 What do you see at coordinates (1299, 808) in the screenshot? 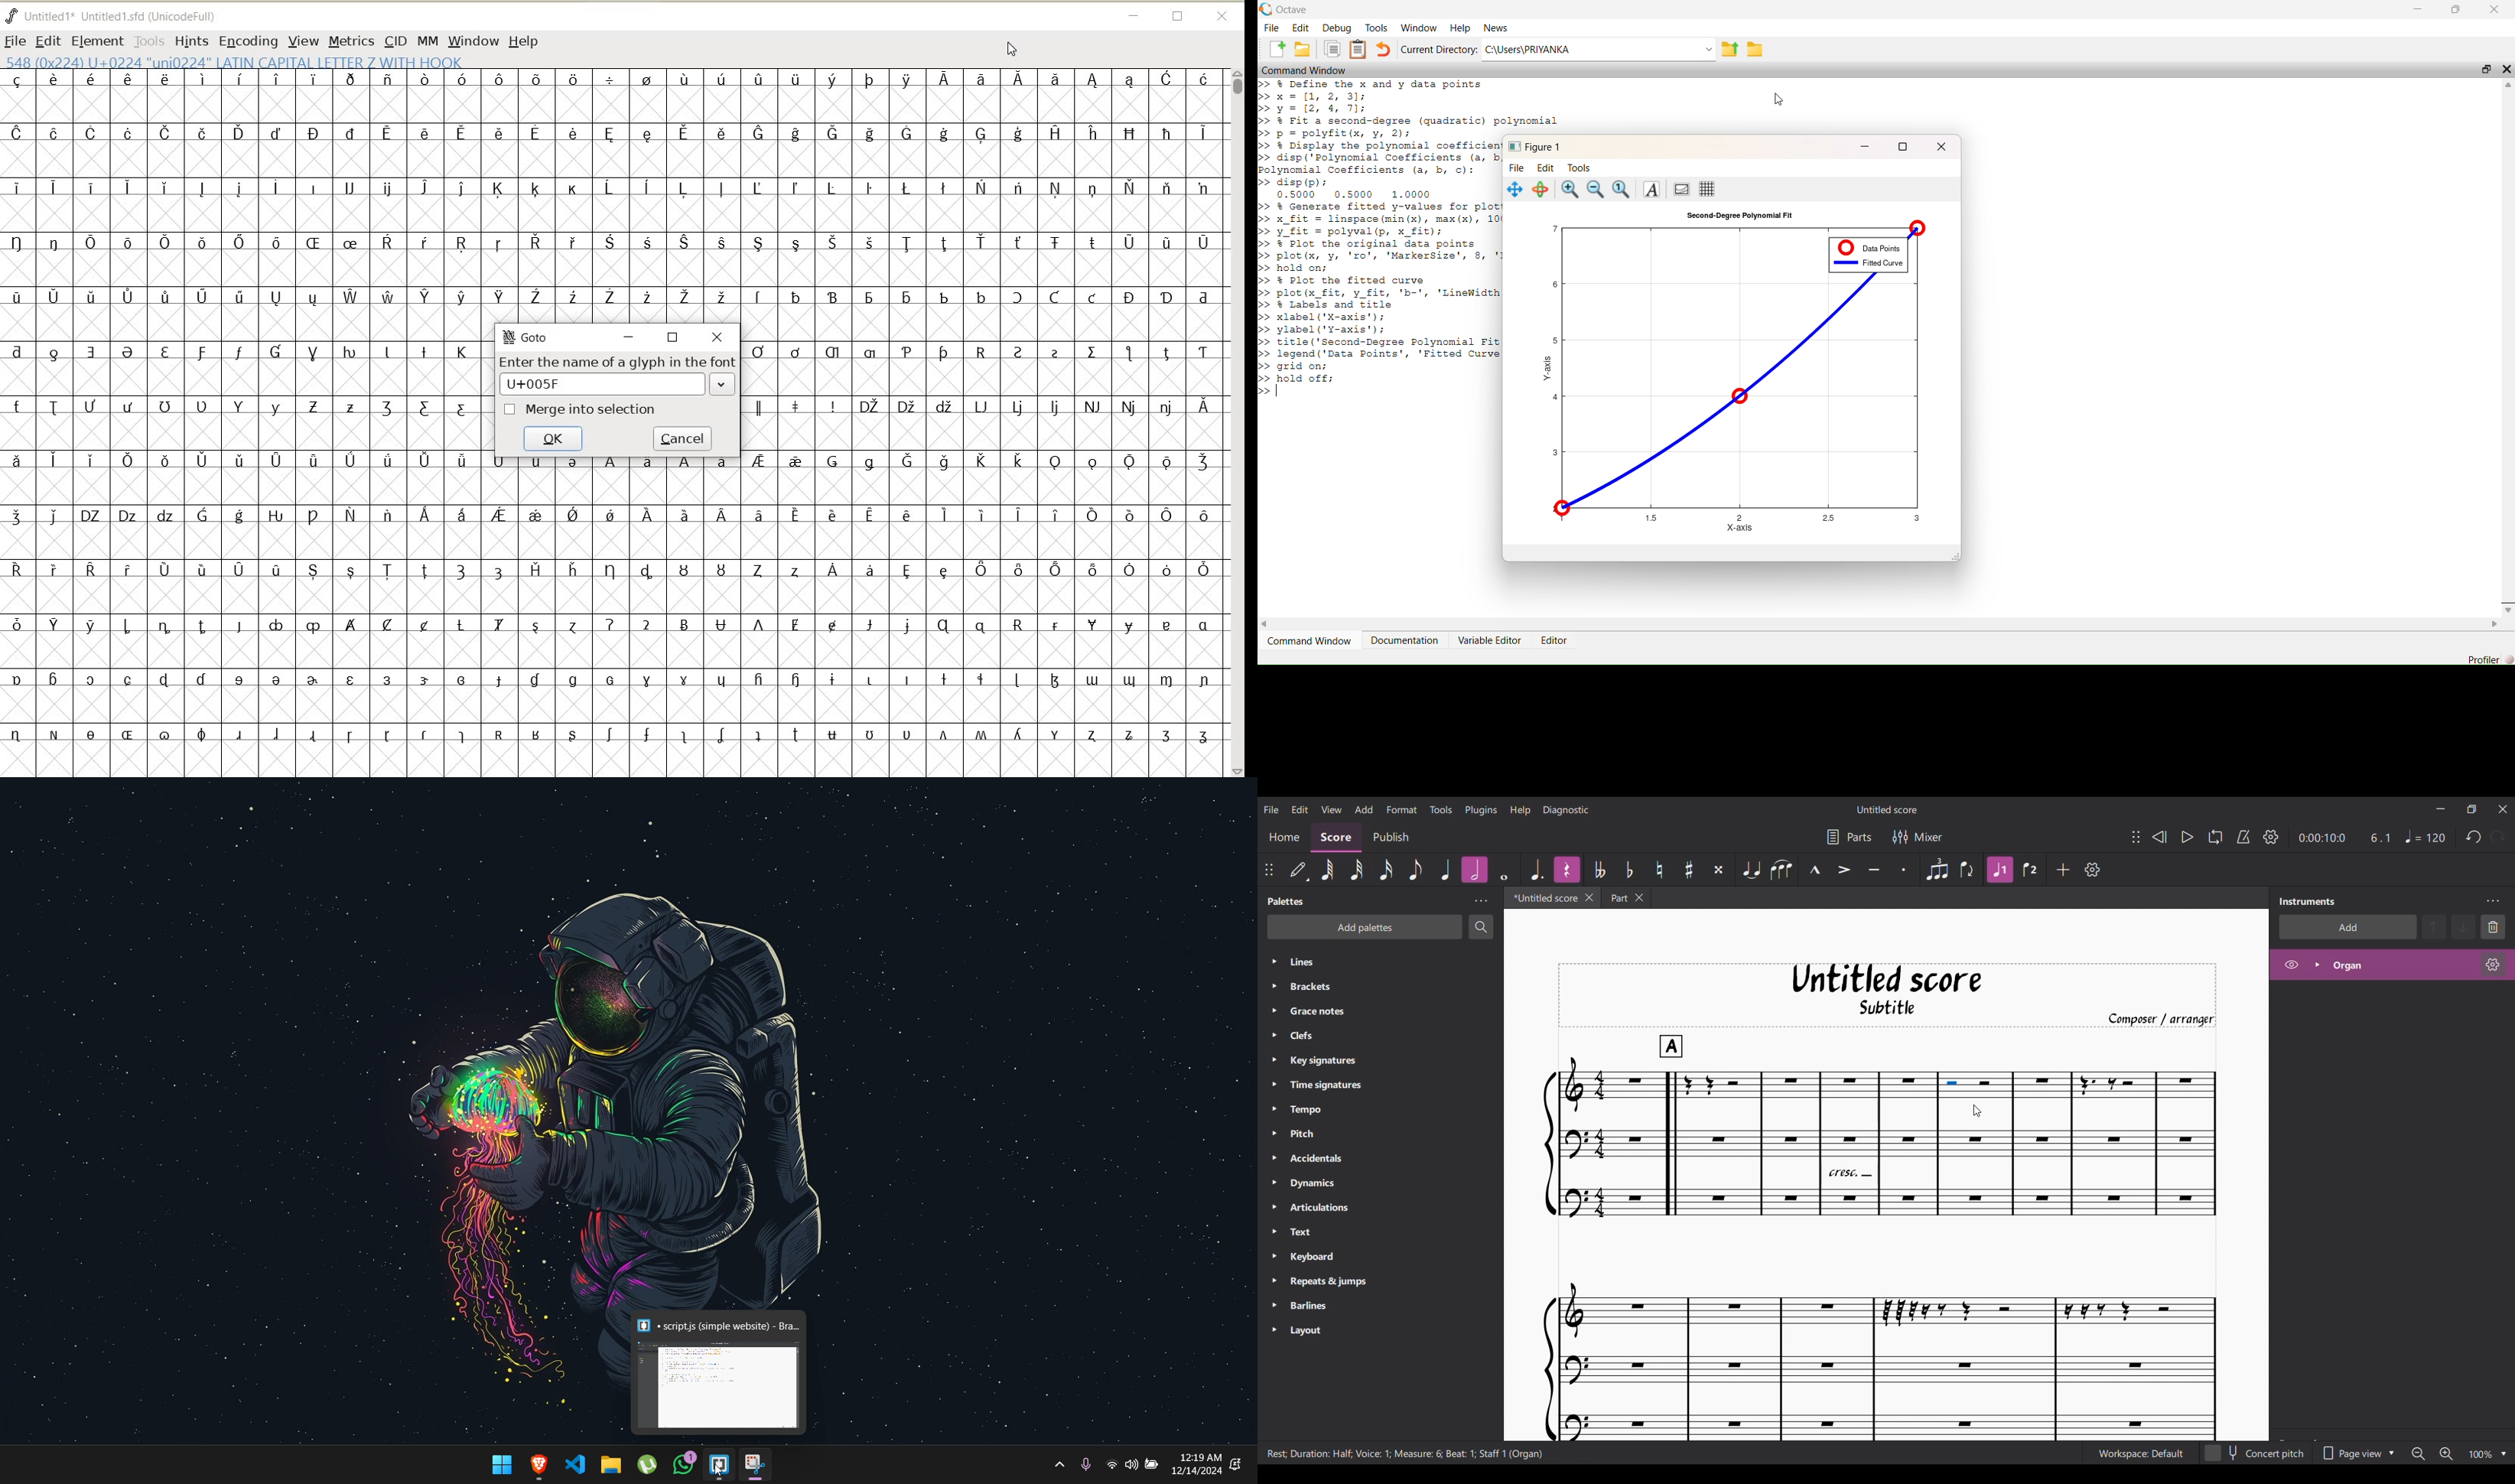
I see `Edit menu` at bounding box center [1299, 808].